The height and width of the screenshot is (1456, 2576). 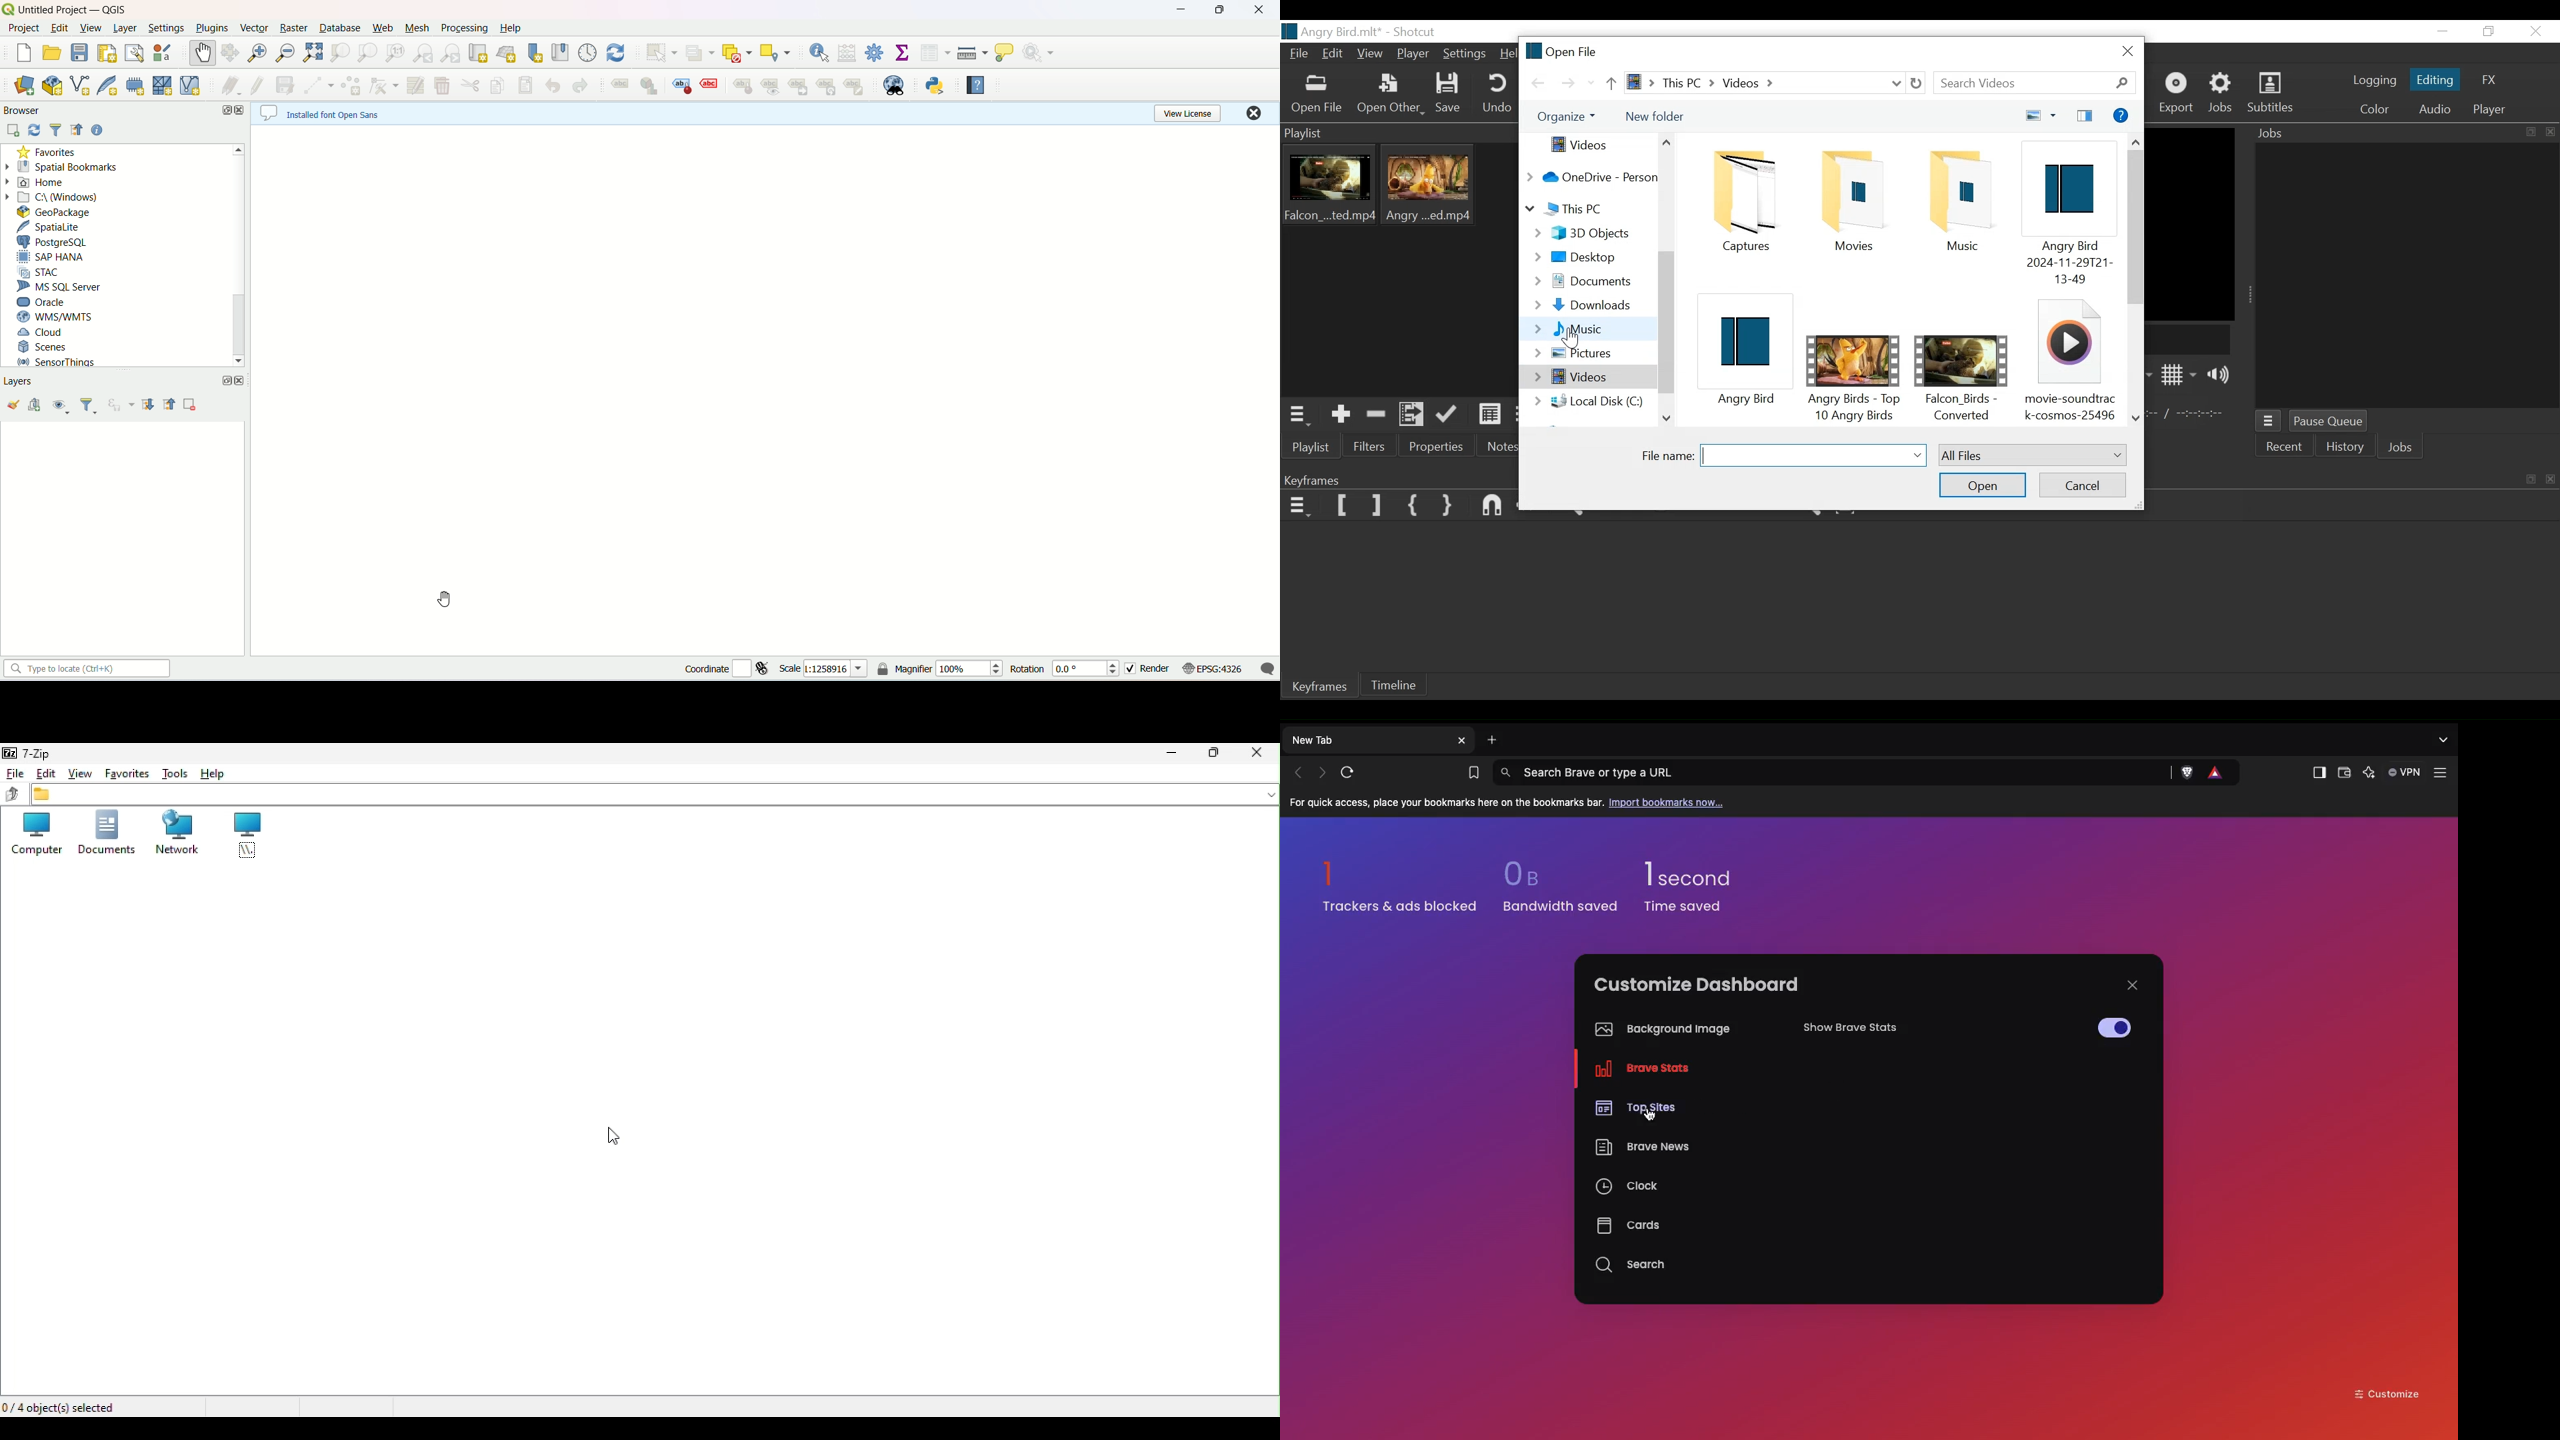 What do you see at coordinates (1666, 417) in the screenshot?
I see `Scroll Down` at bounding box center [1666, 417].